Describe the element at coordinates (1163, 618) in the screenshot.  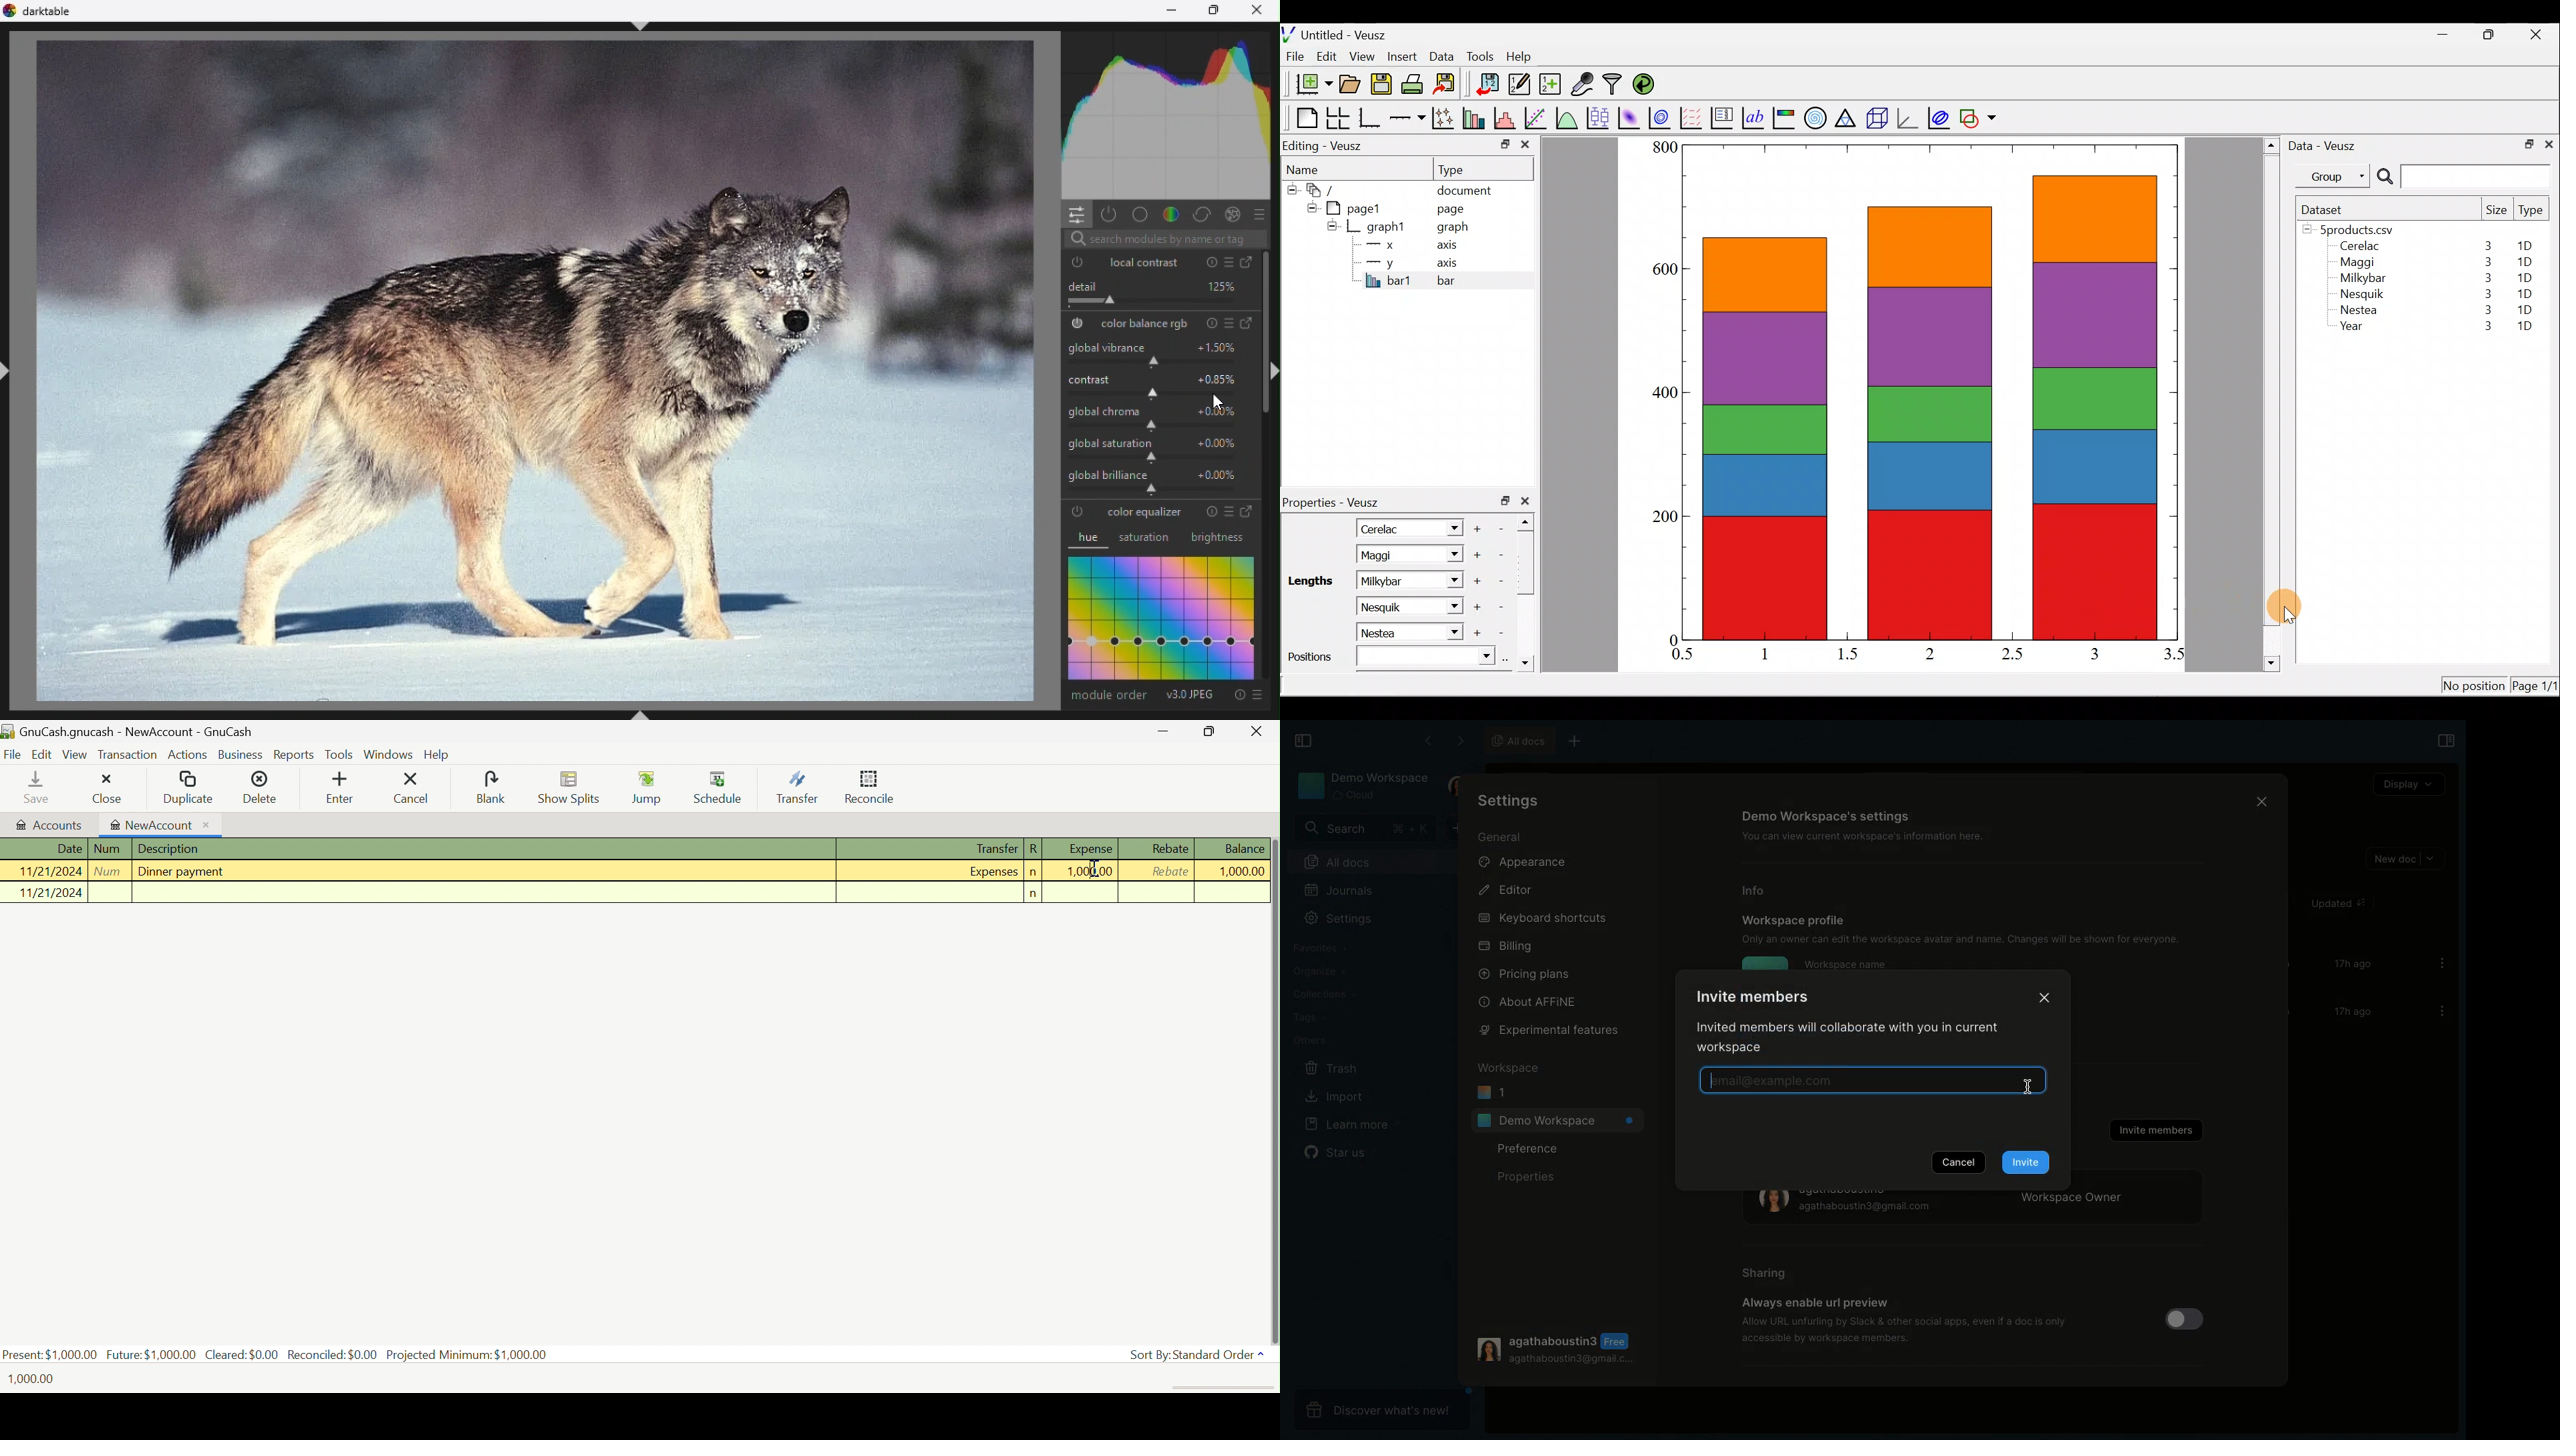
I see `graph(color equalizer)` at that location.